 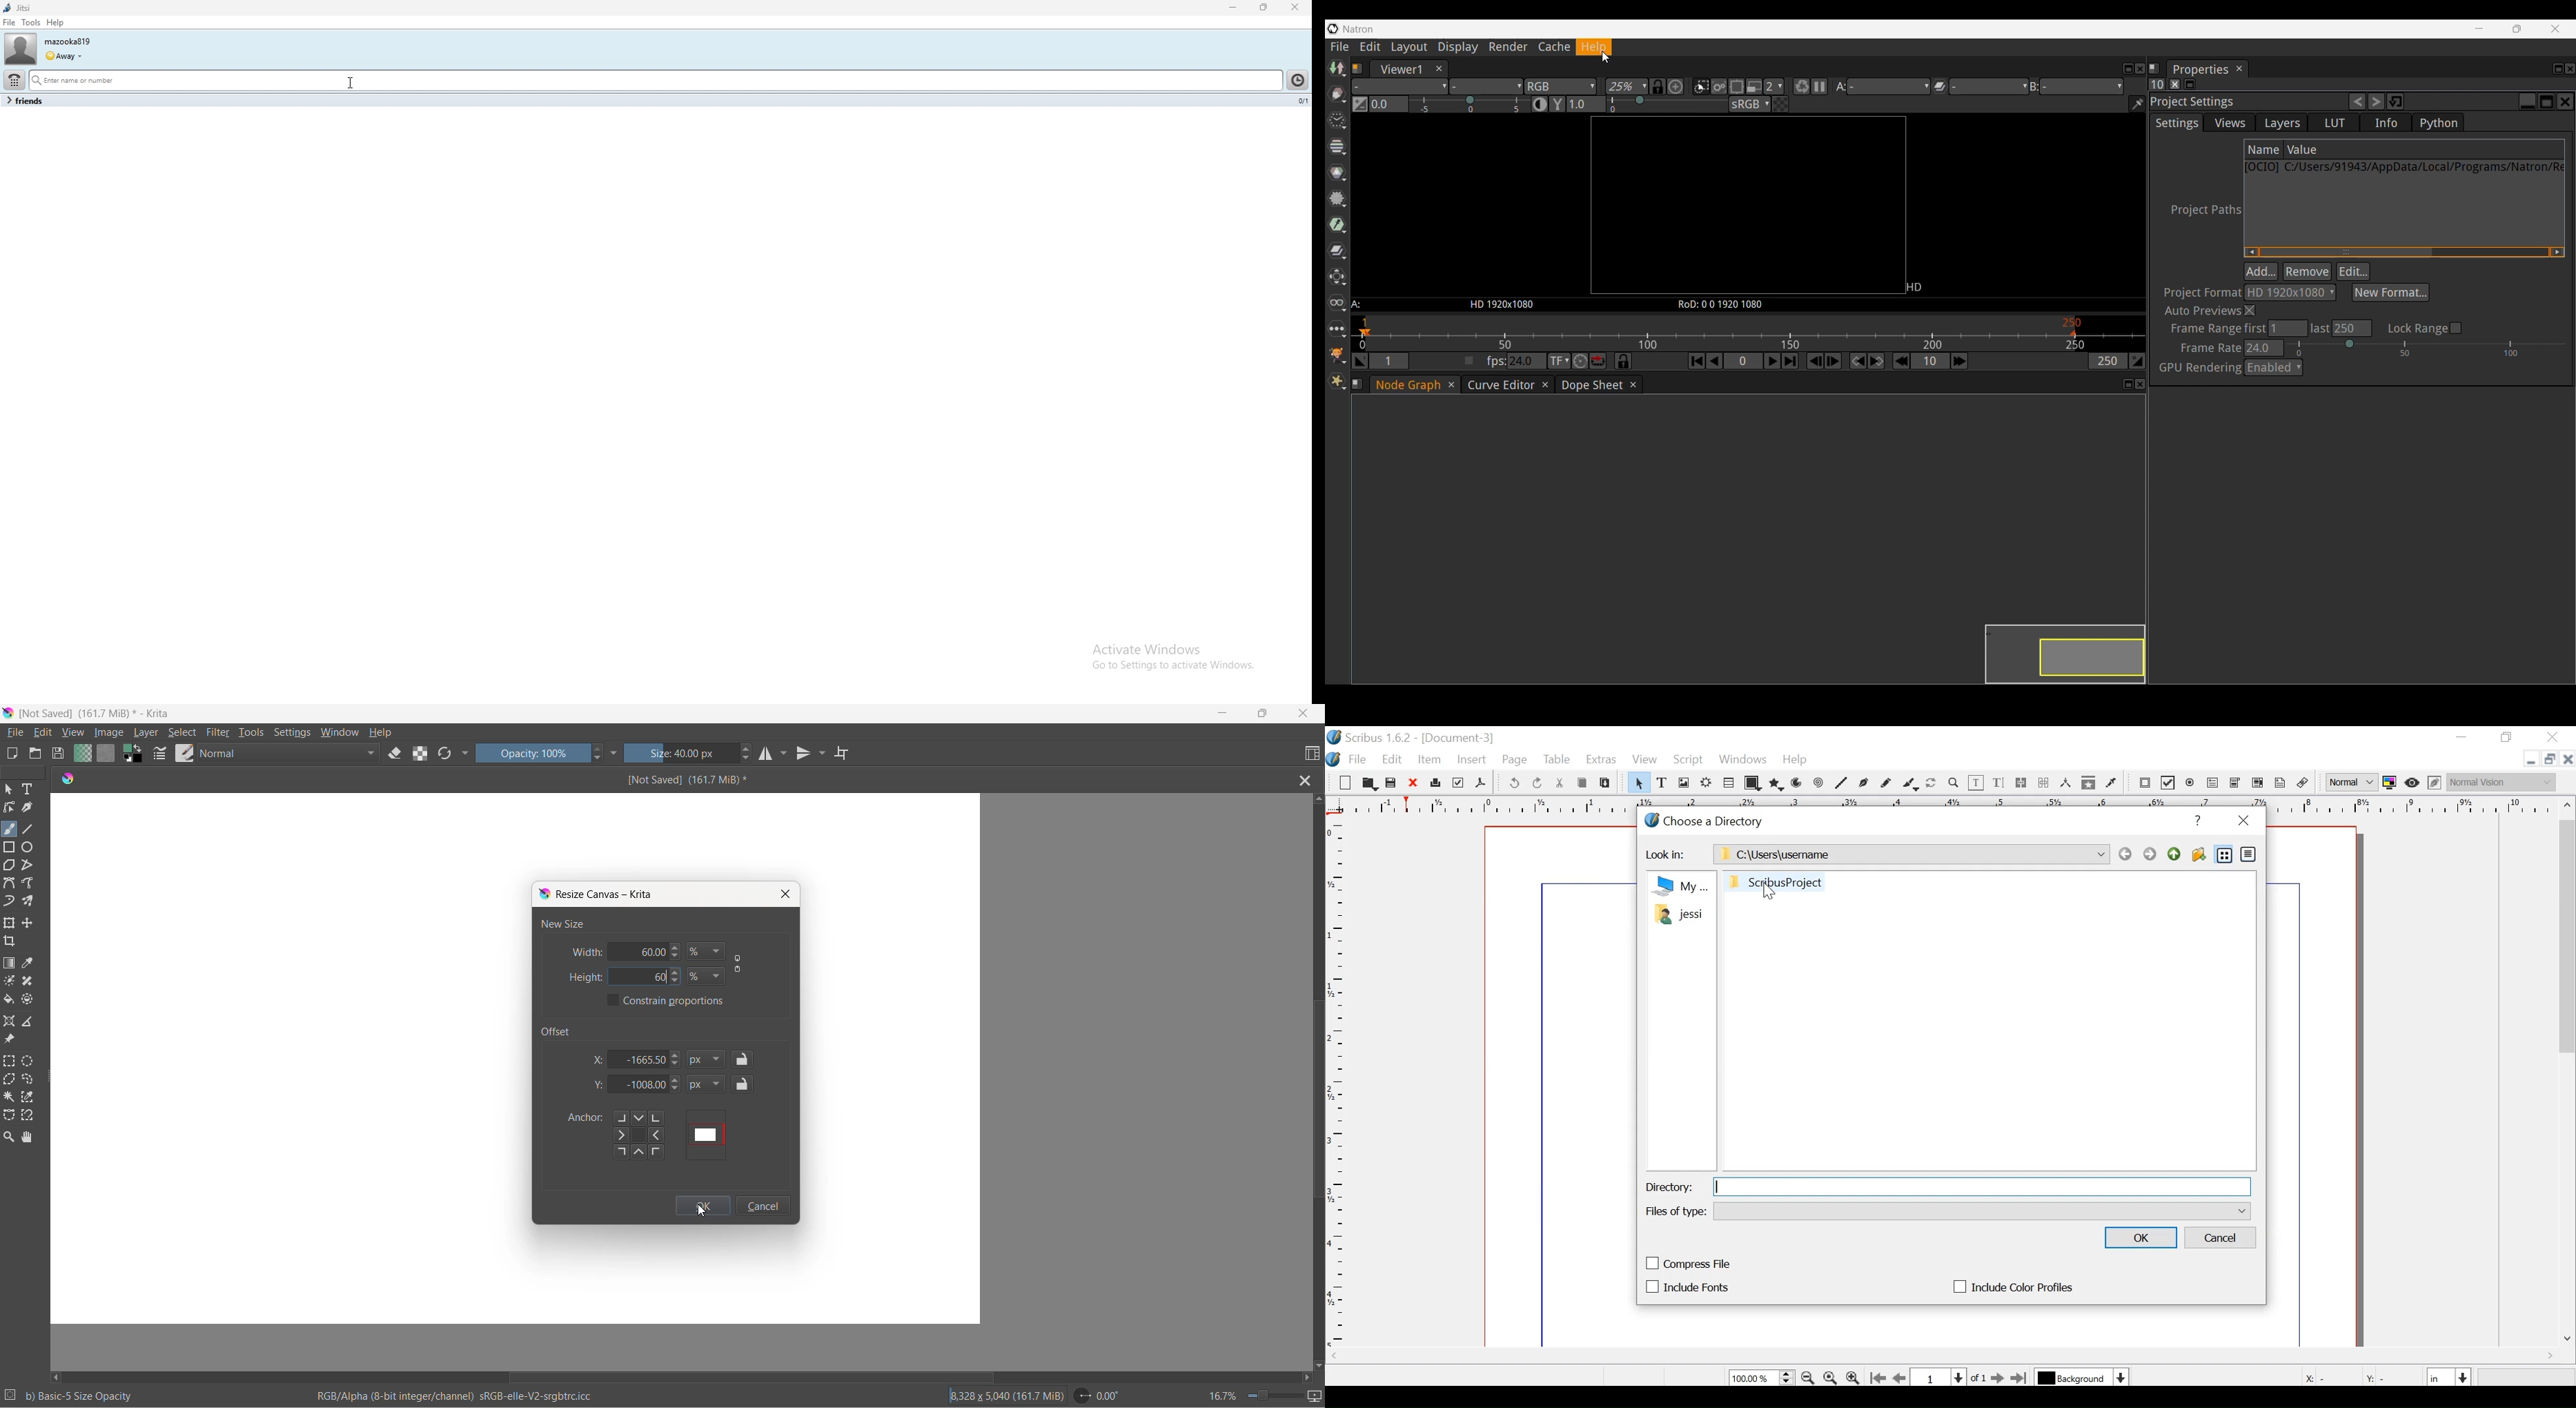 What do you see at coordinates (1471, 760) in the screenshot?
I see `Insert` at bounding box center [1471, 760].